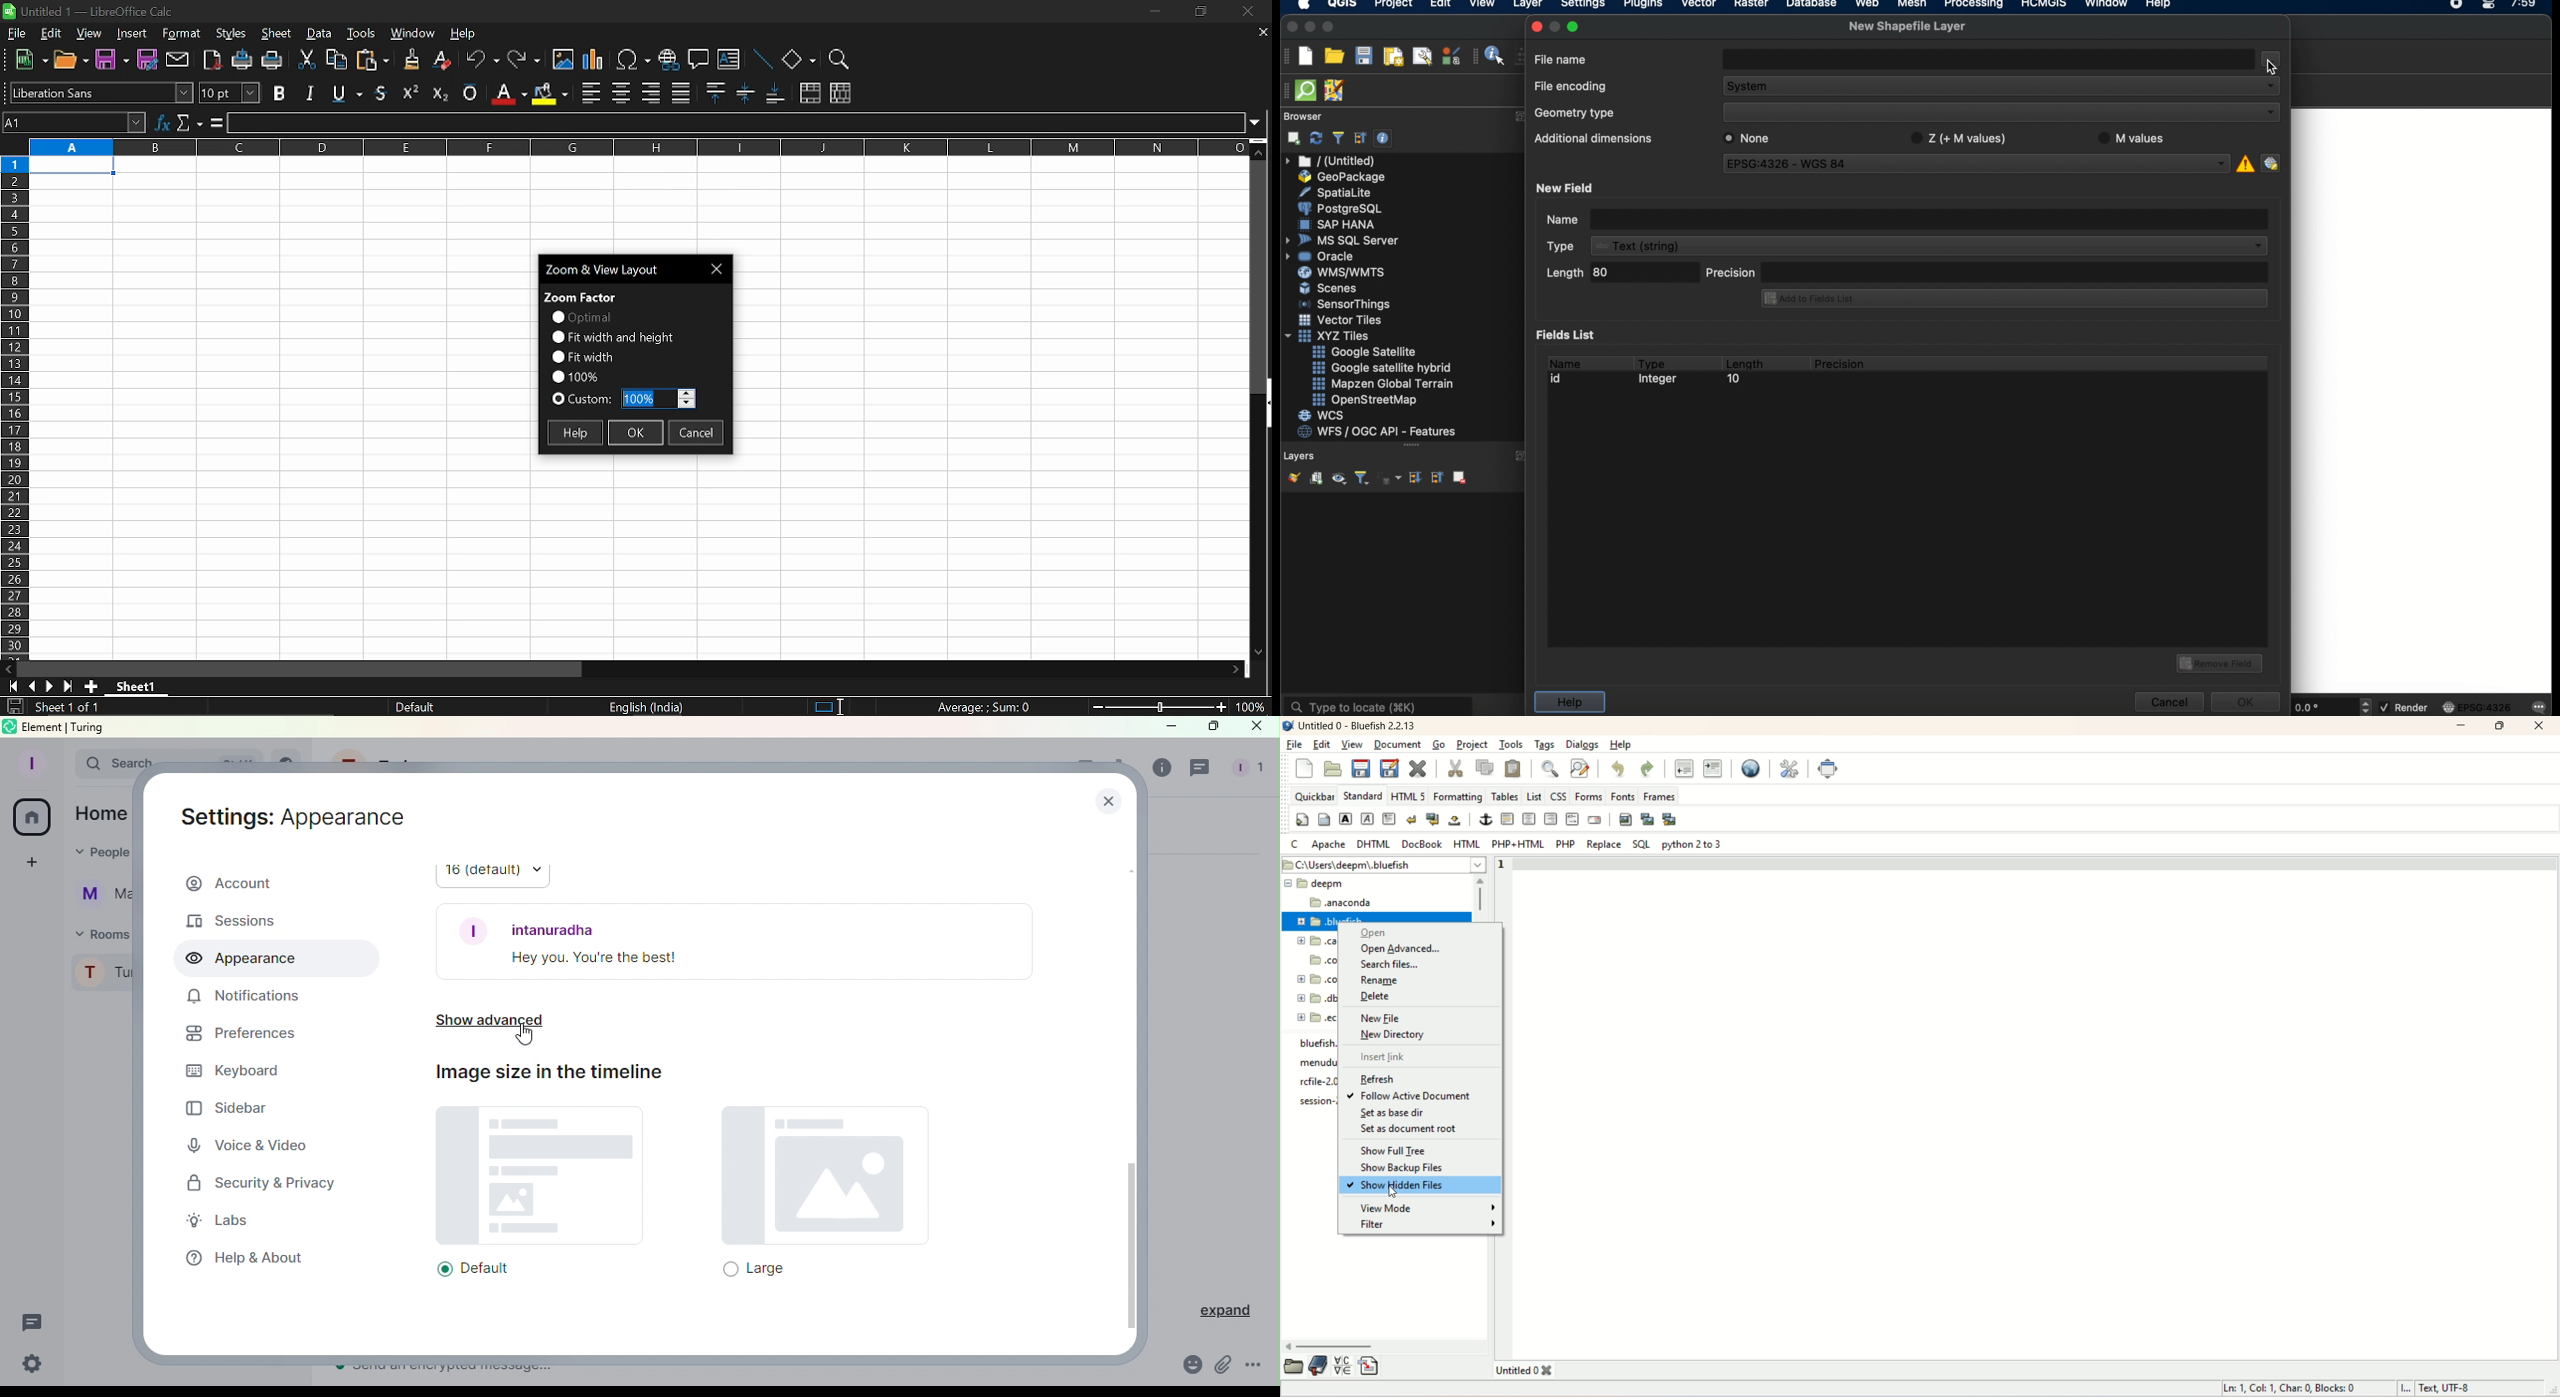 The image size is (2576, 1400). What do you see at coordinates (490, 1021) in the screenshot?
I see `Show advanced` at bounding box center [490, 1021].